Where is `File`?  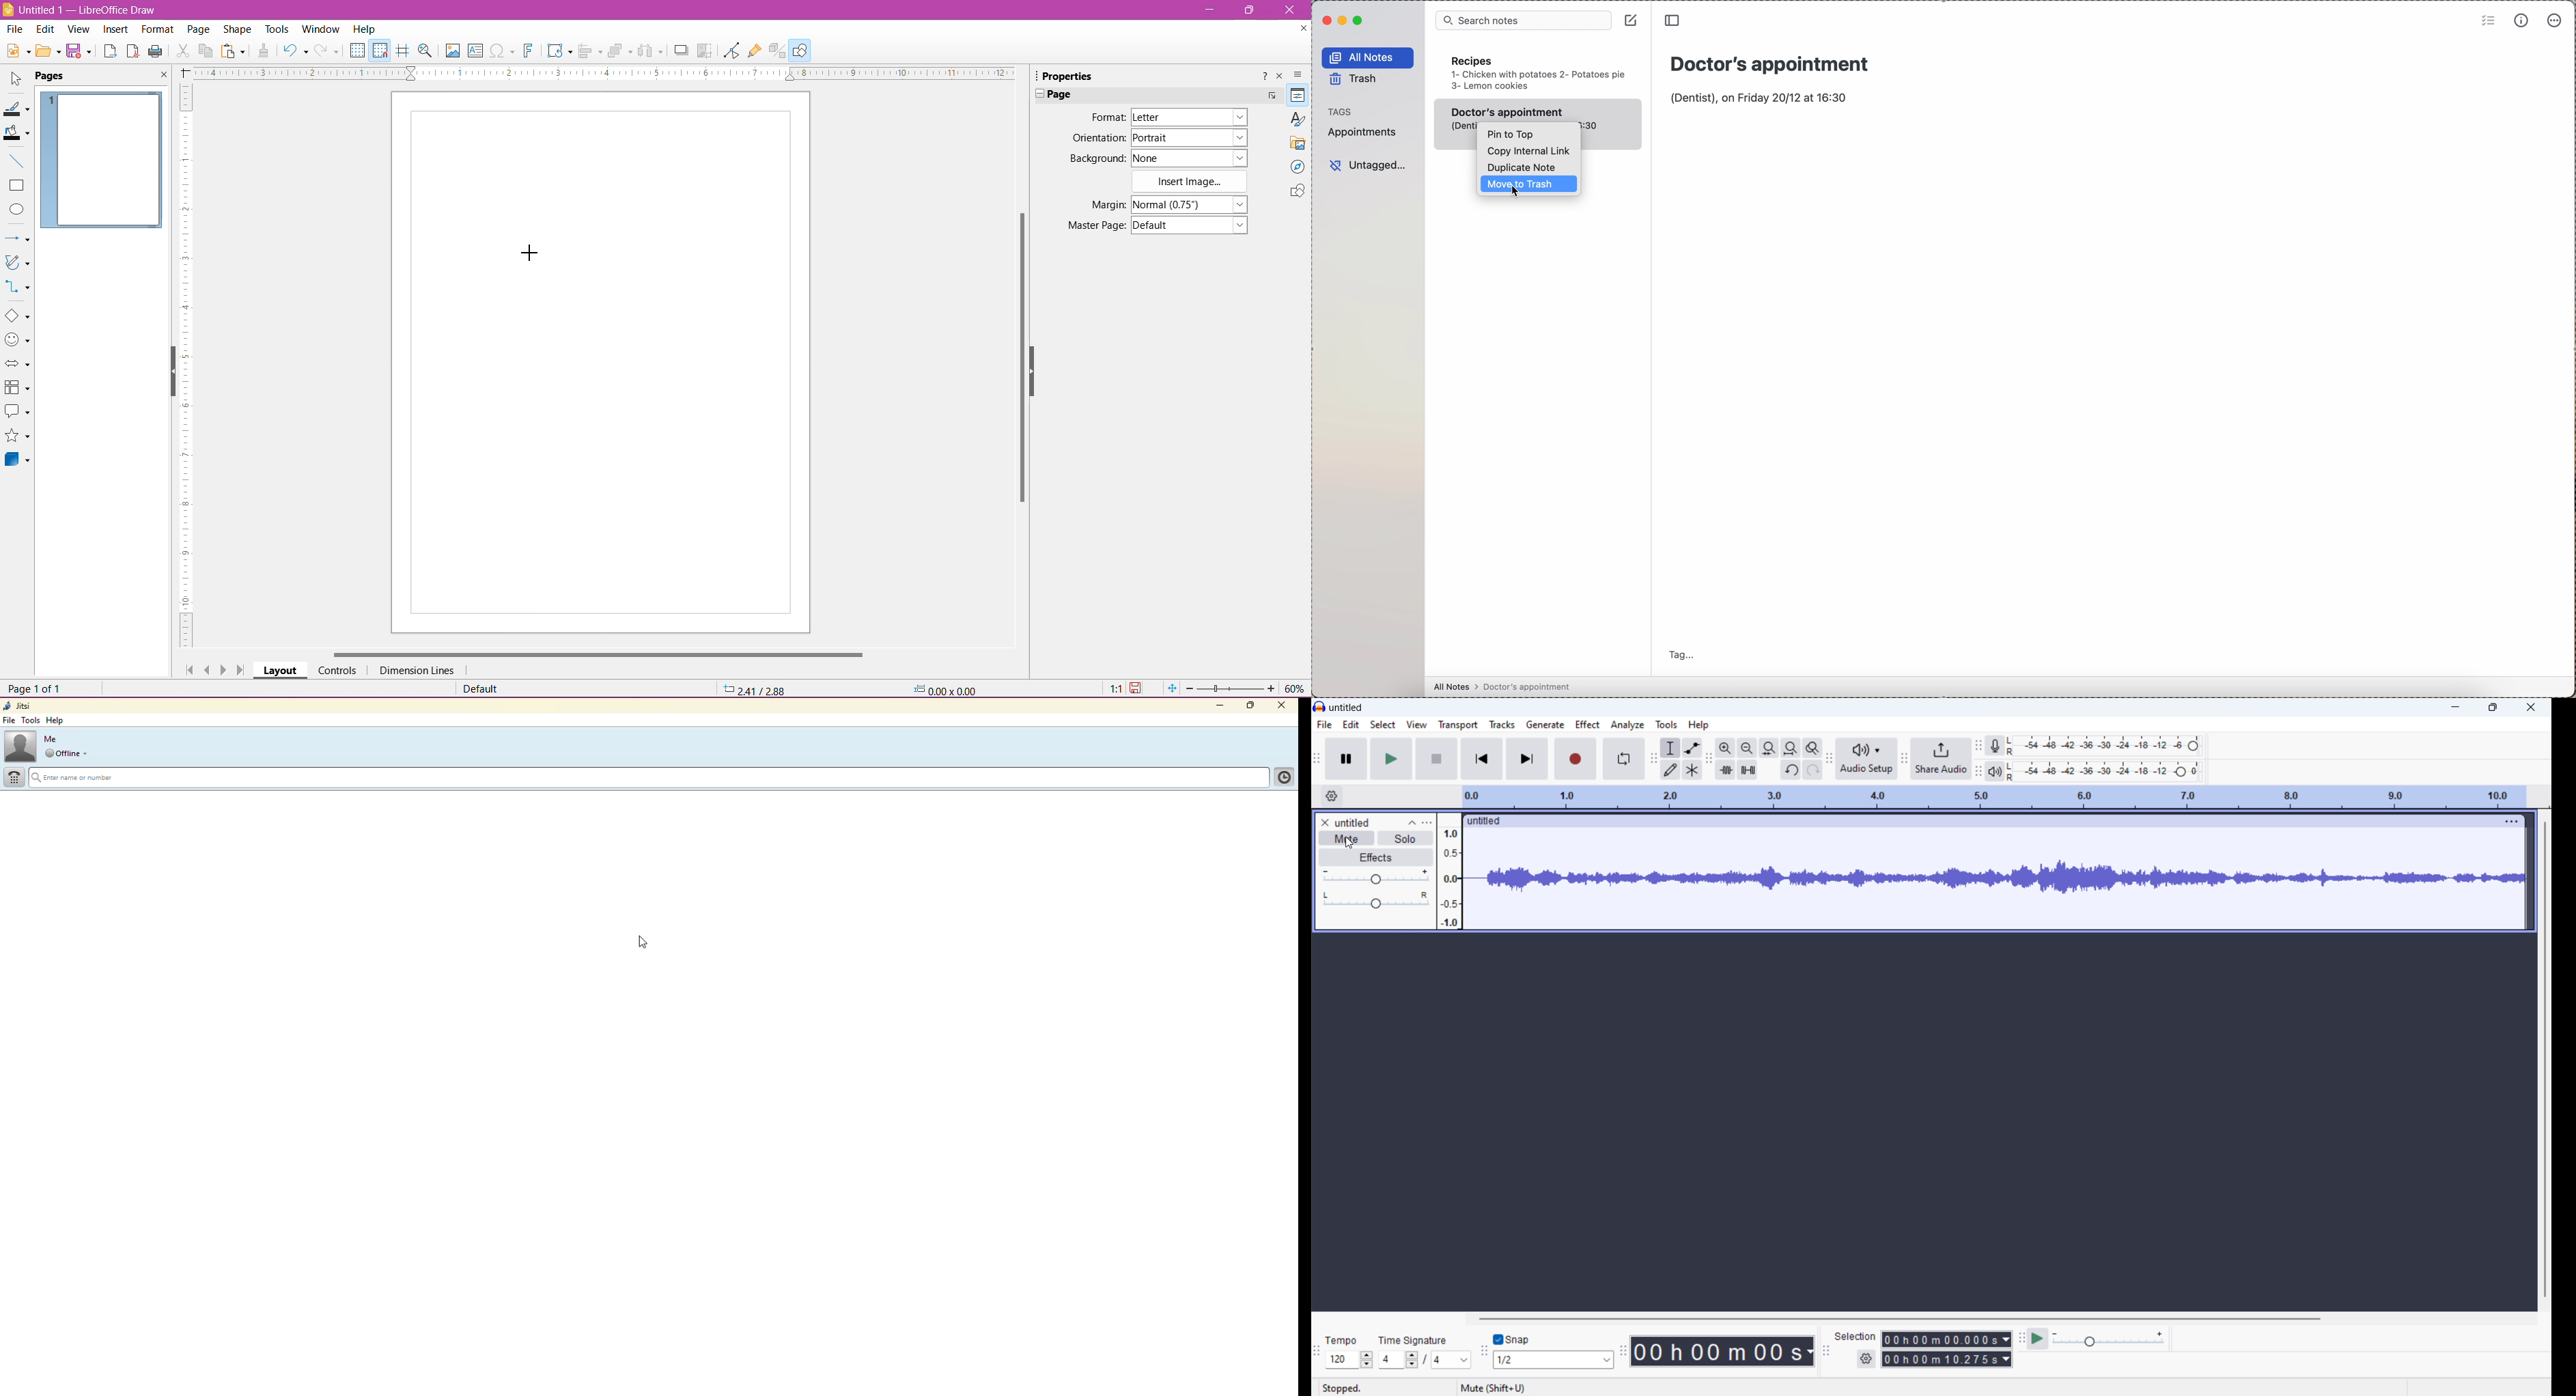 File is located at coordinates (15, 29).